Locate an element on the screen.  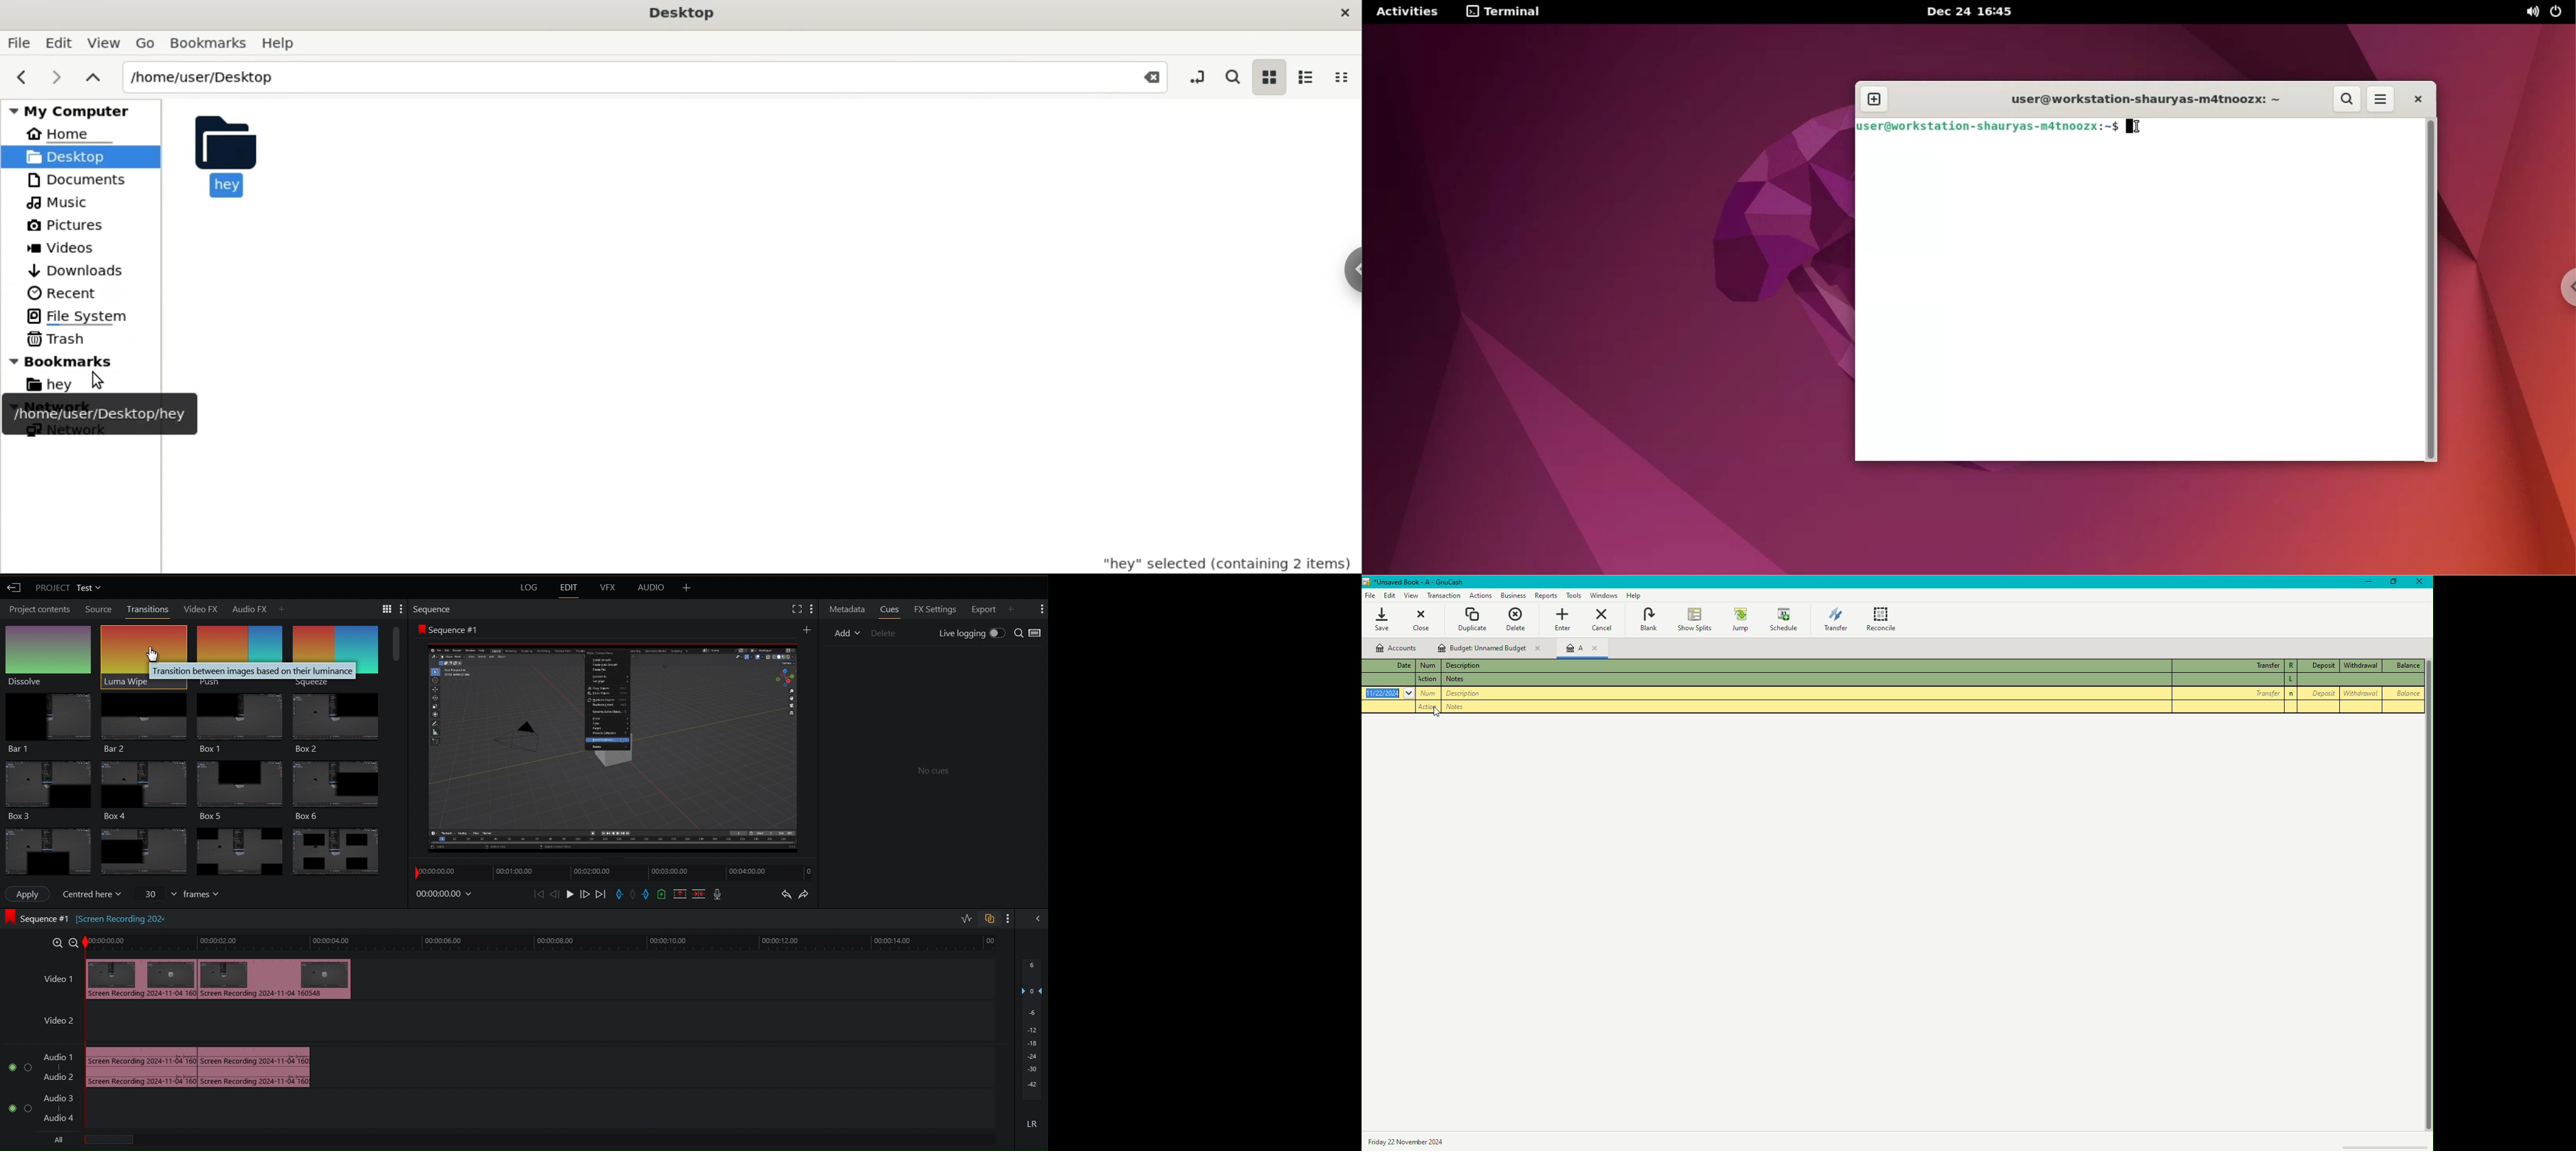
Video 2 is located at coordinates (59, 1023).